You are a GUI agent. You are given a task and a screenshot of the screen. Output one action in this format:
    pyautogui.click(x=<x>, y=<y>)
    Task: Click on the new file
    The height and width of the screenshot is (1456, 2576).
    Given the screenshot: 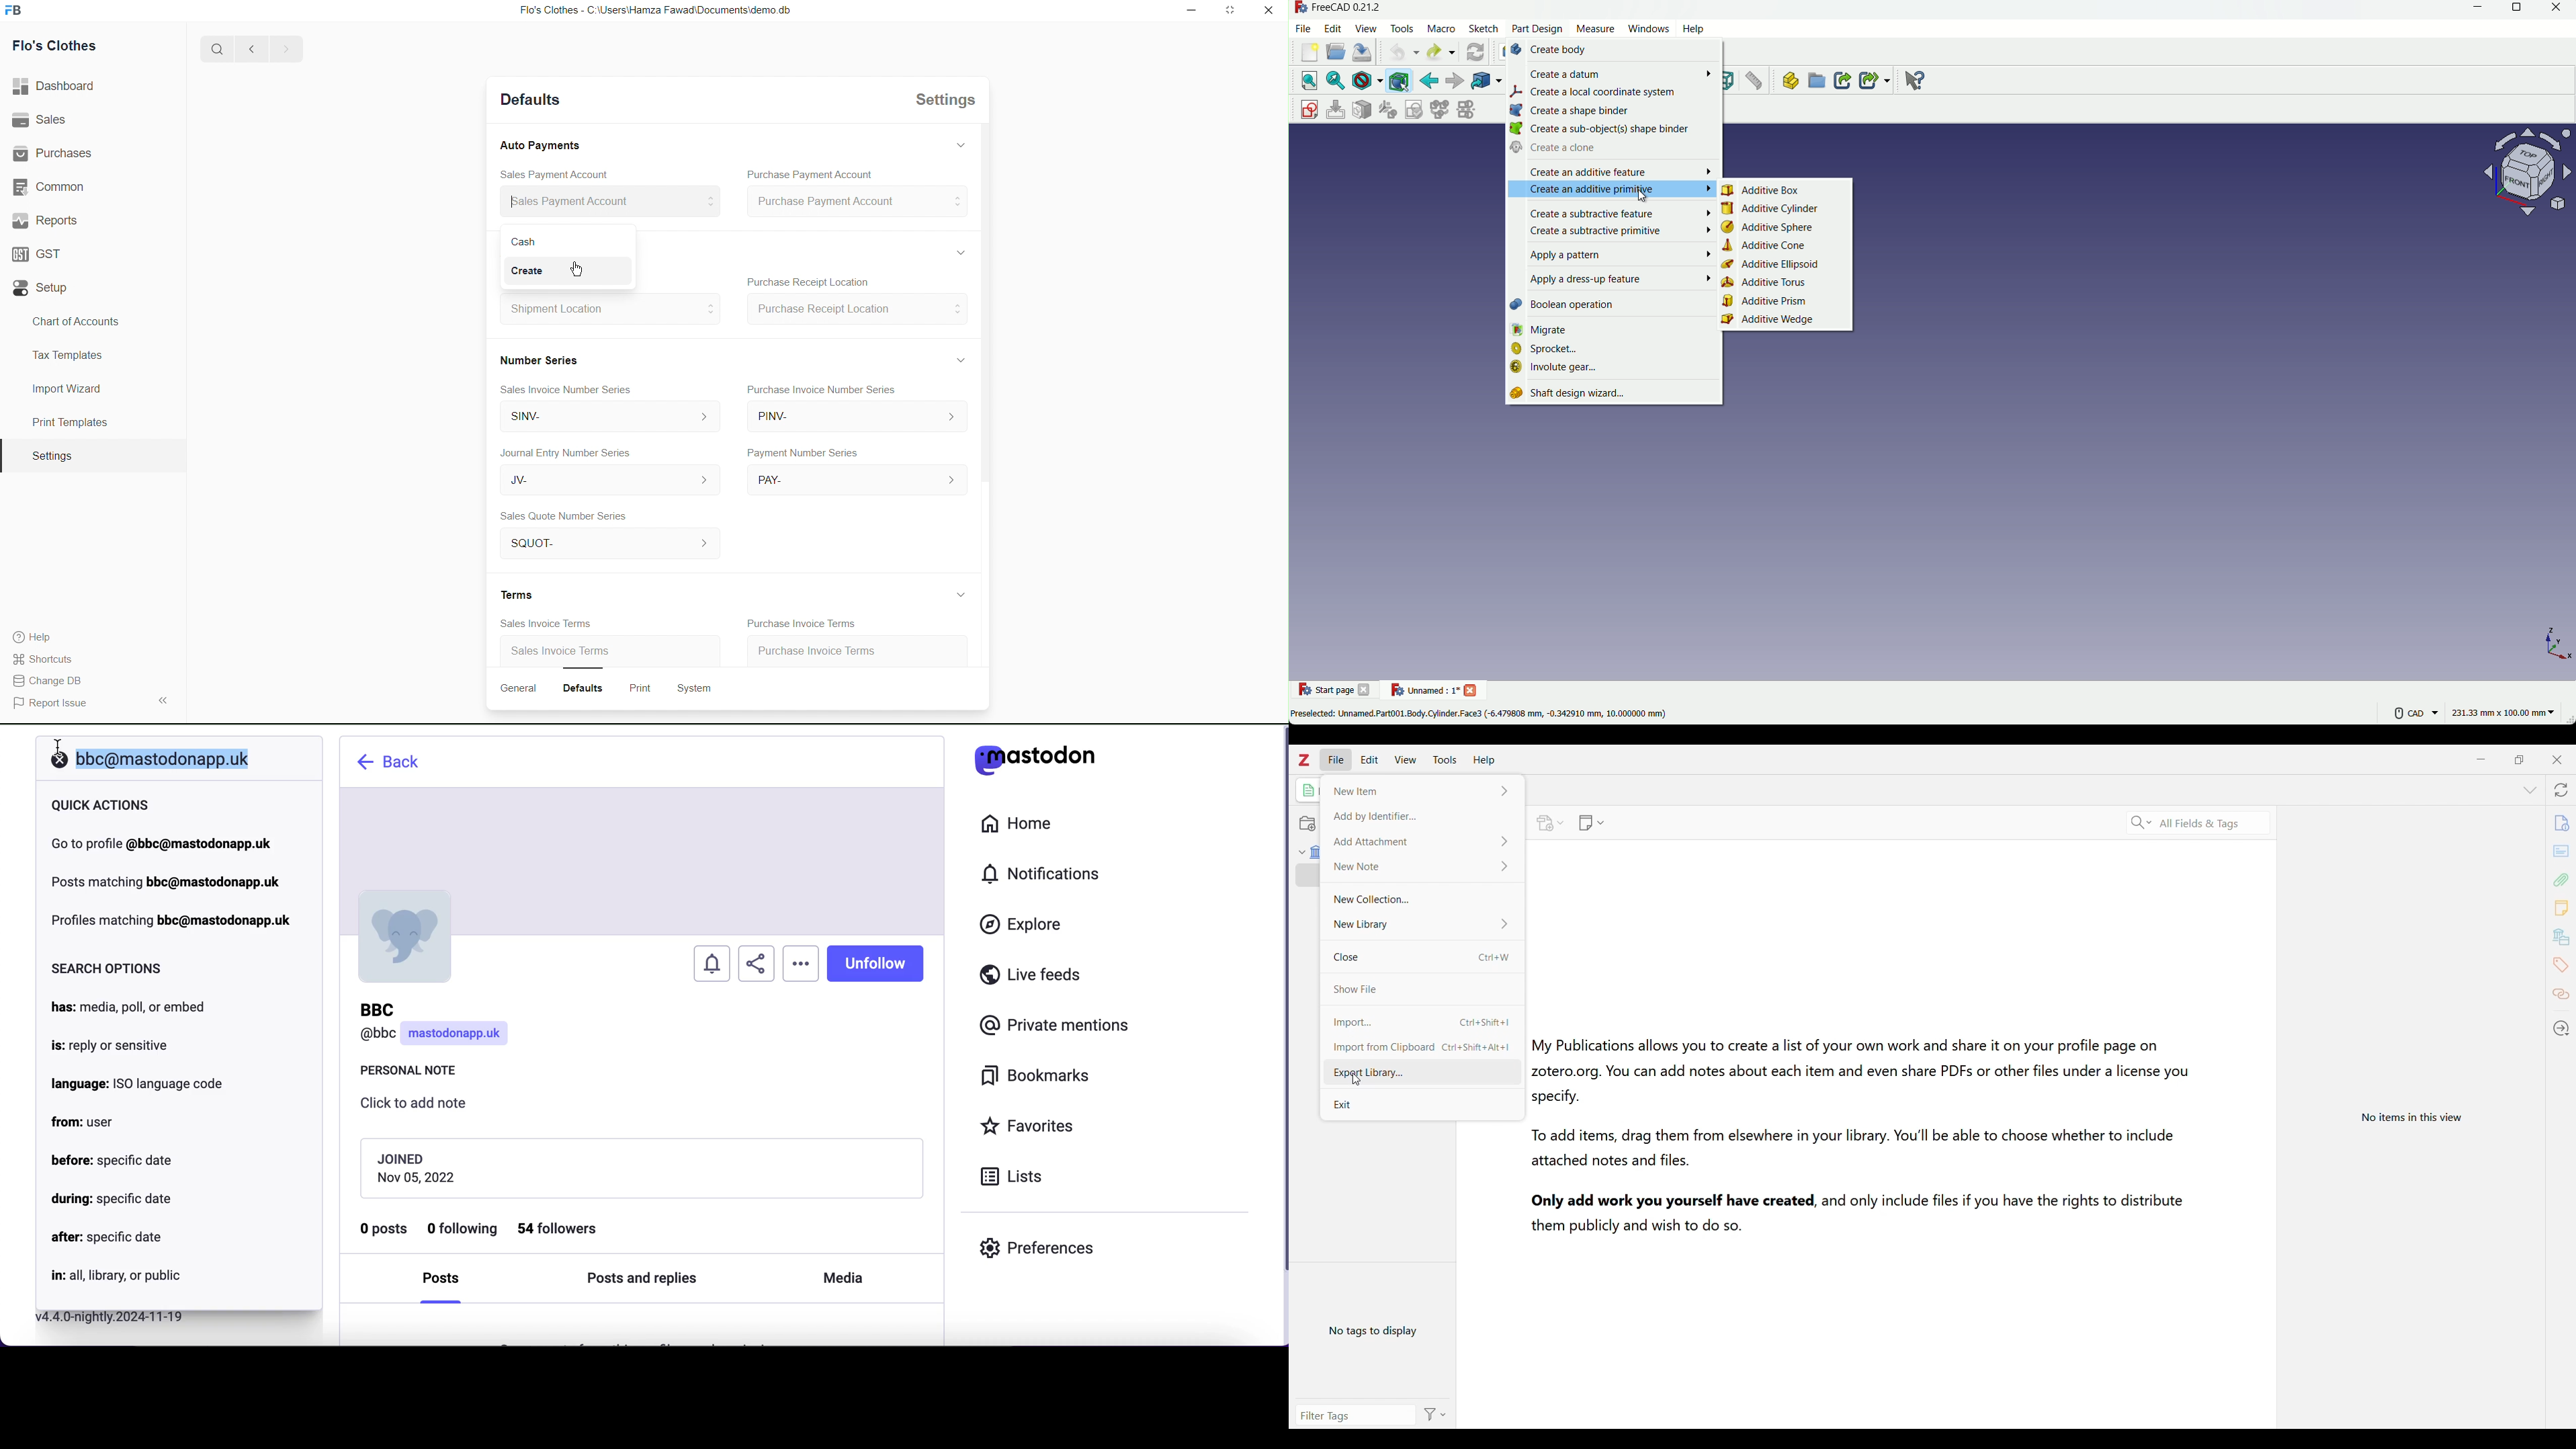 What is the action you would take?
    pyautogui.click(x=1310, y=53)
    